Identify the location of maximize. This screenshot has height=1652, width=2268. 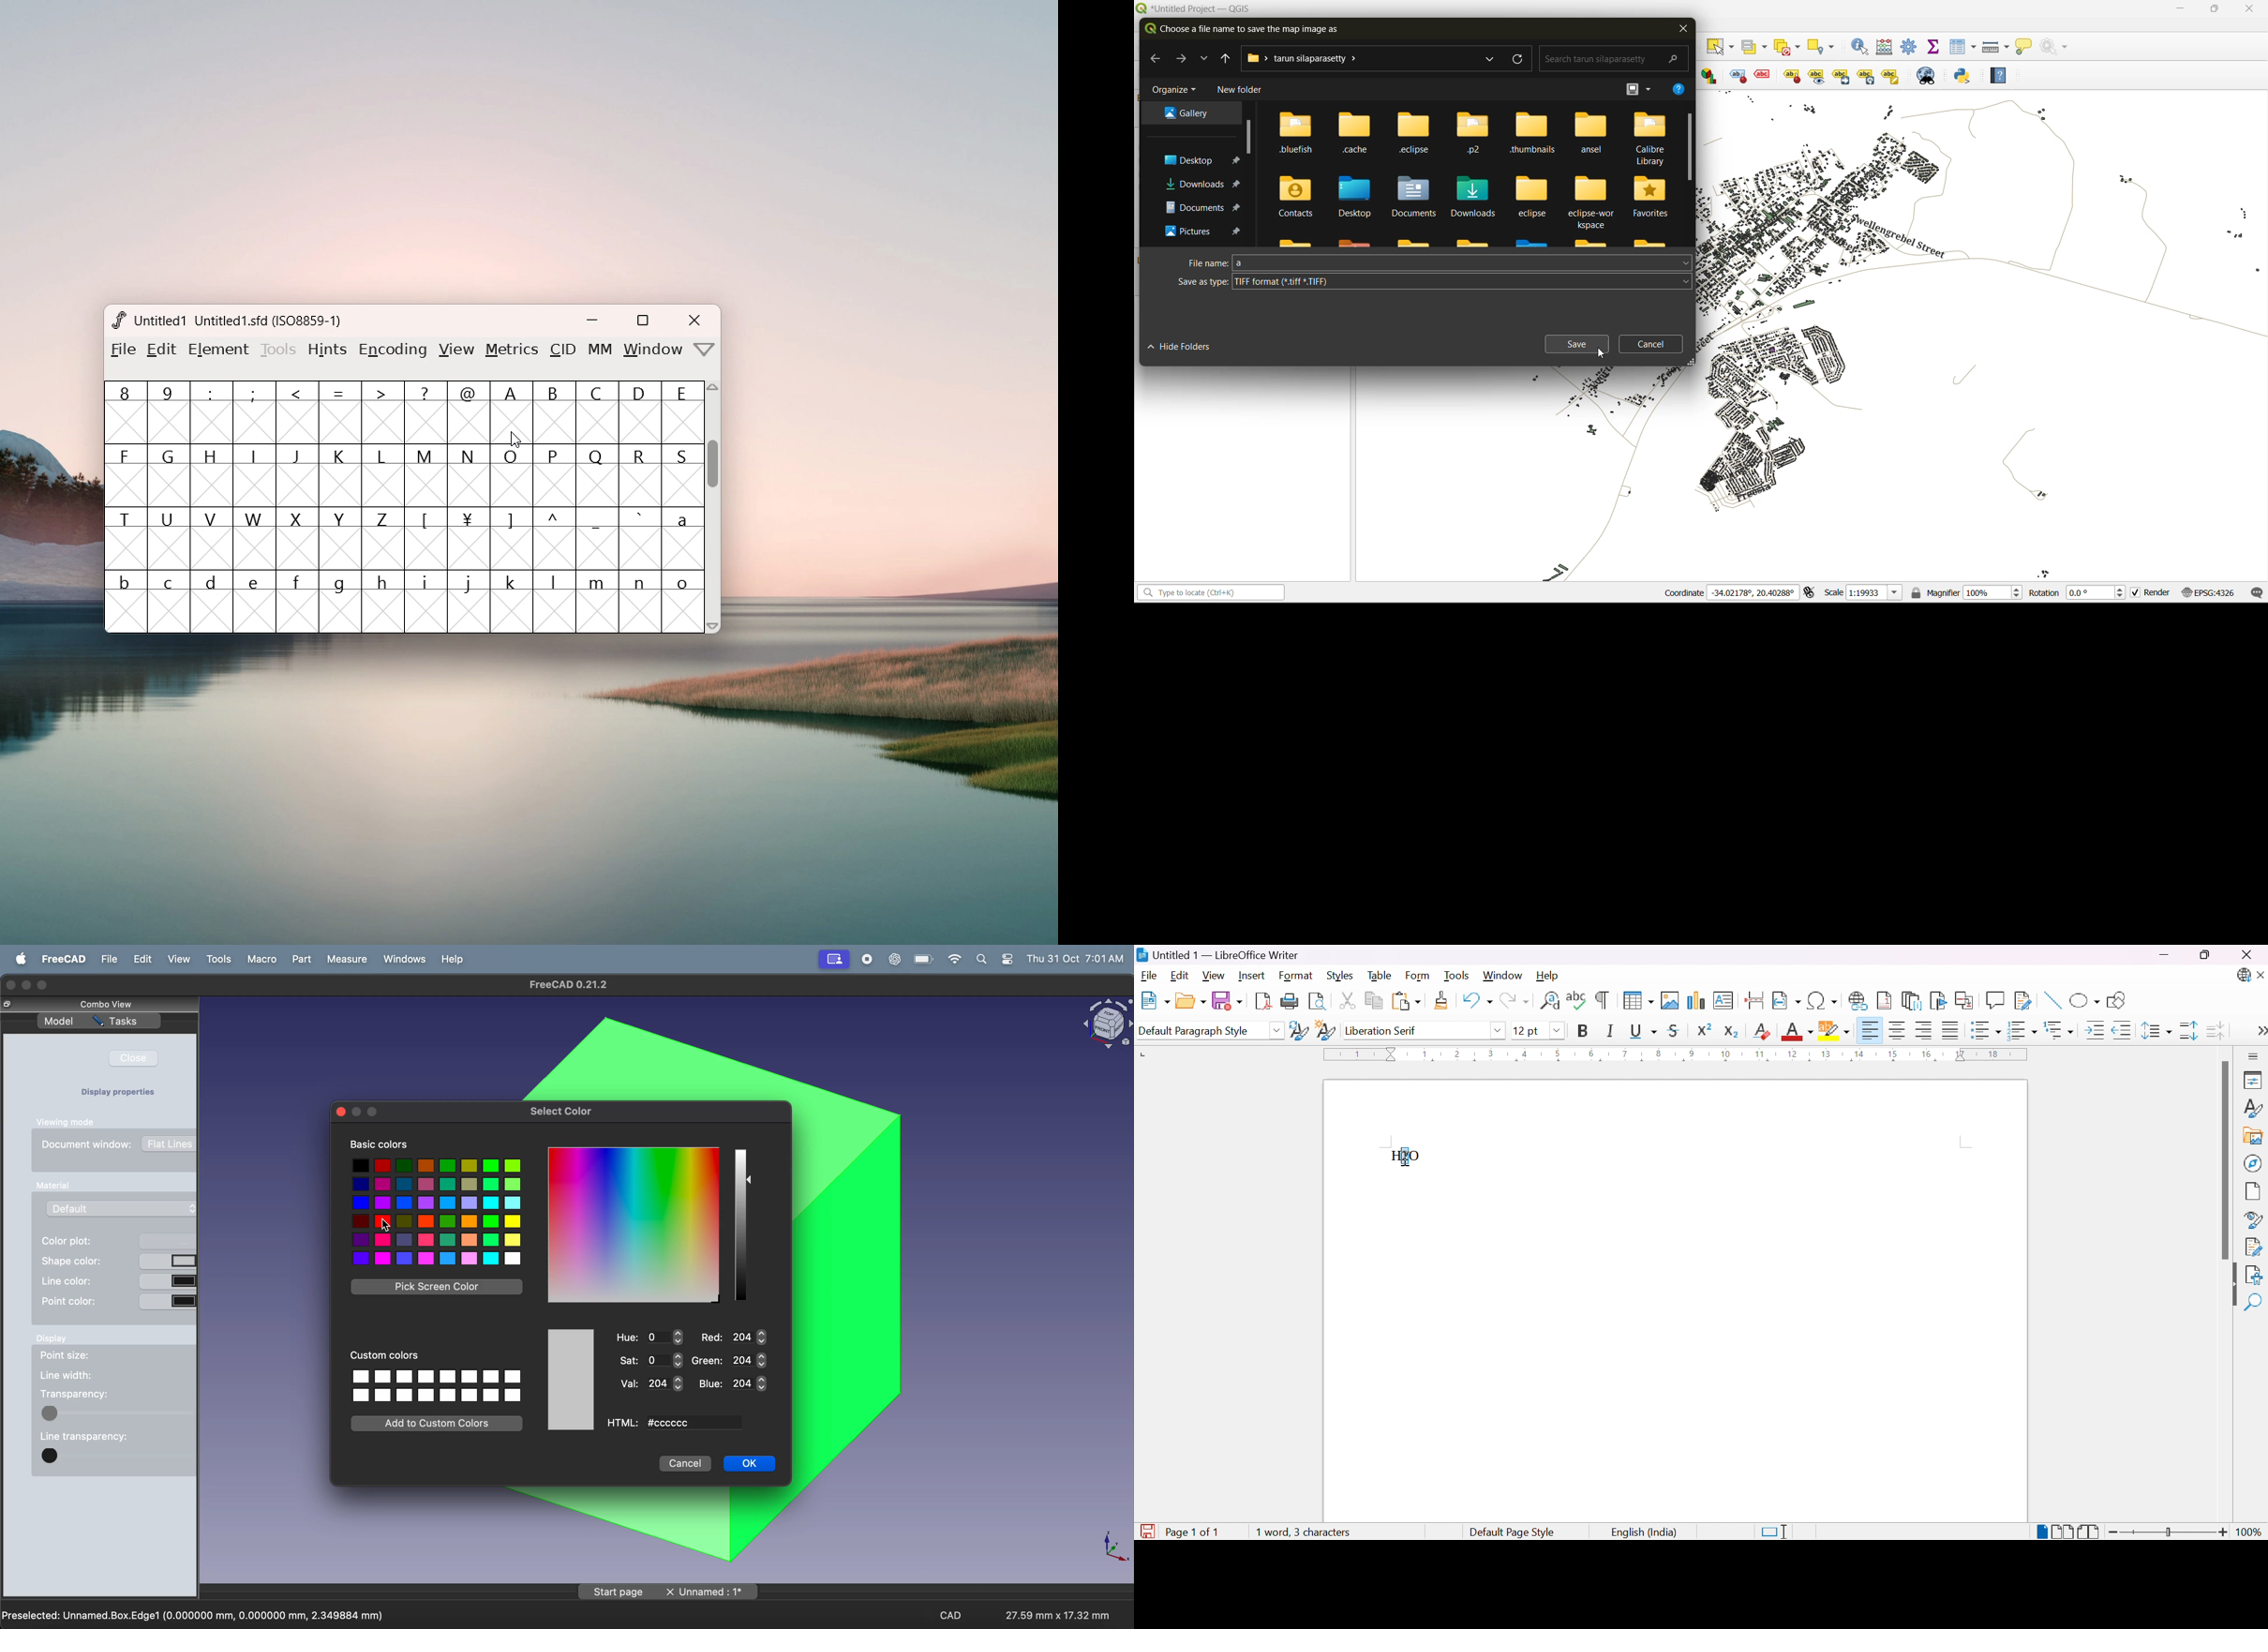
(43, 986).